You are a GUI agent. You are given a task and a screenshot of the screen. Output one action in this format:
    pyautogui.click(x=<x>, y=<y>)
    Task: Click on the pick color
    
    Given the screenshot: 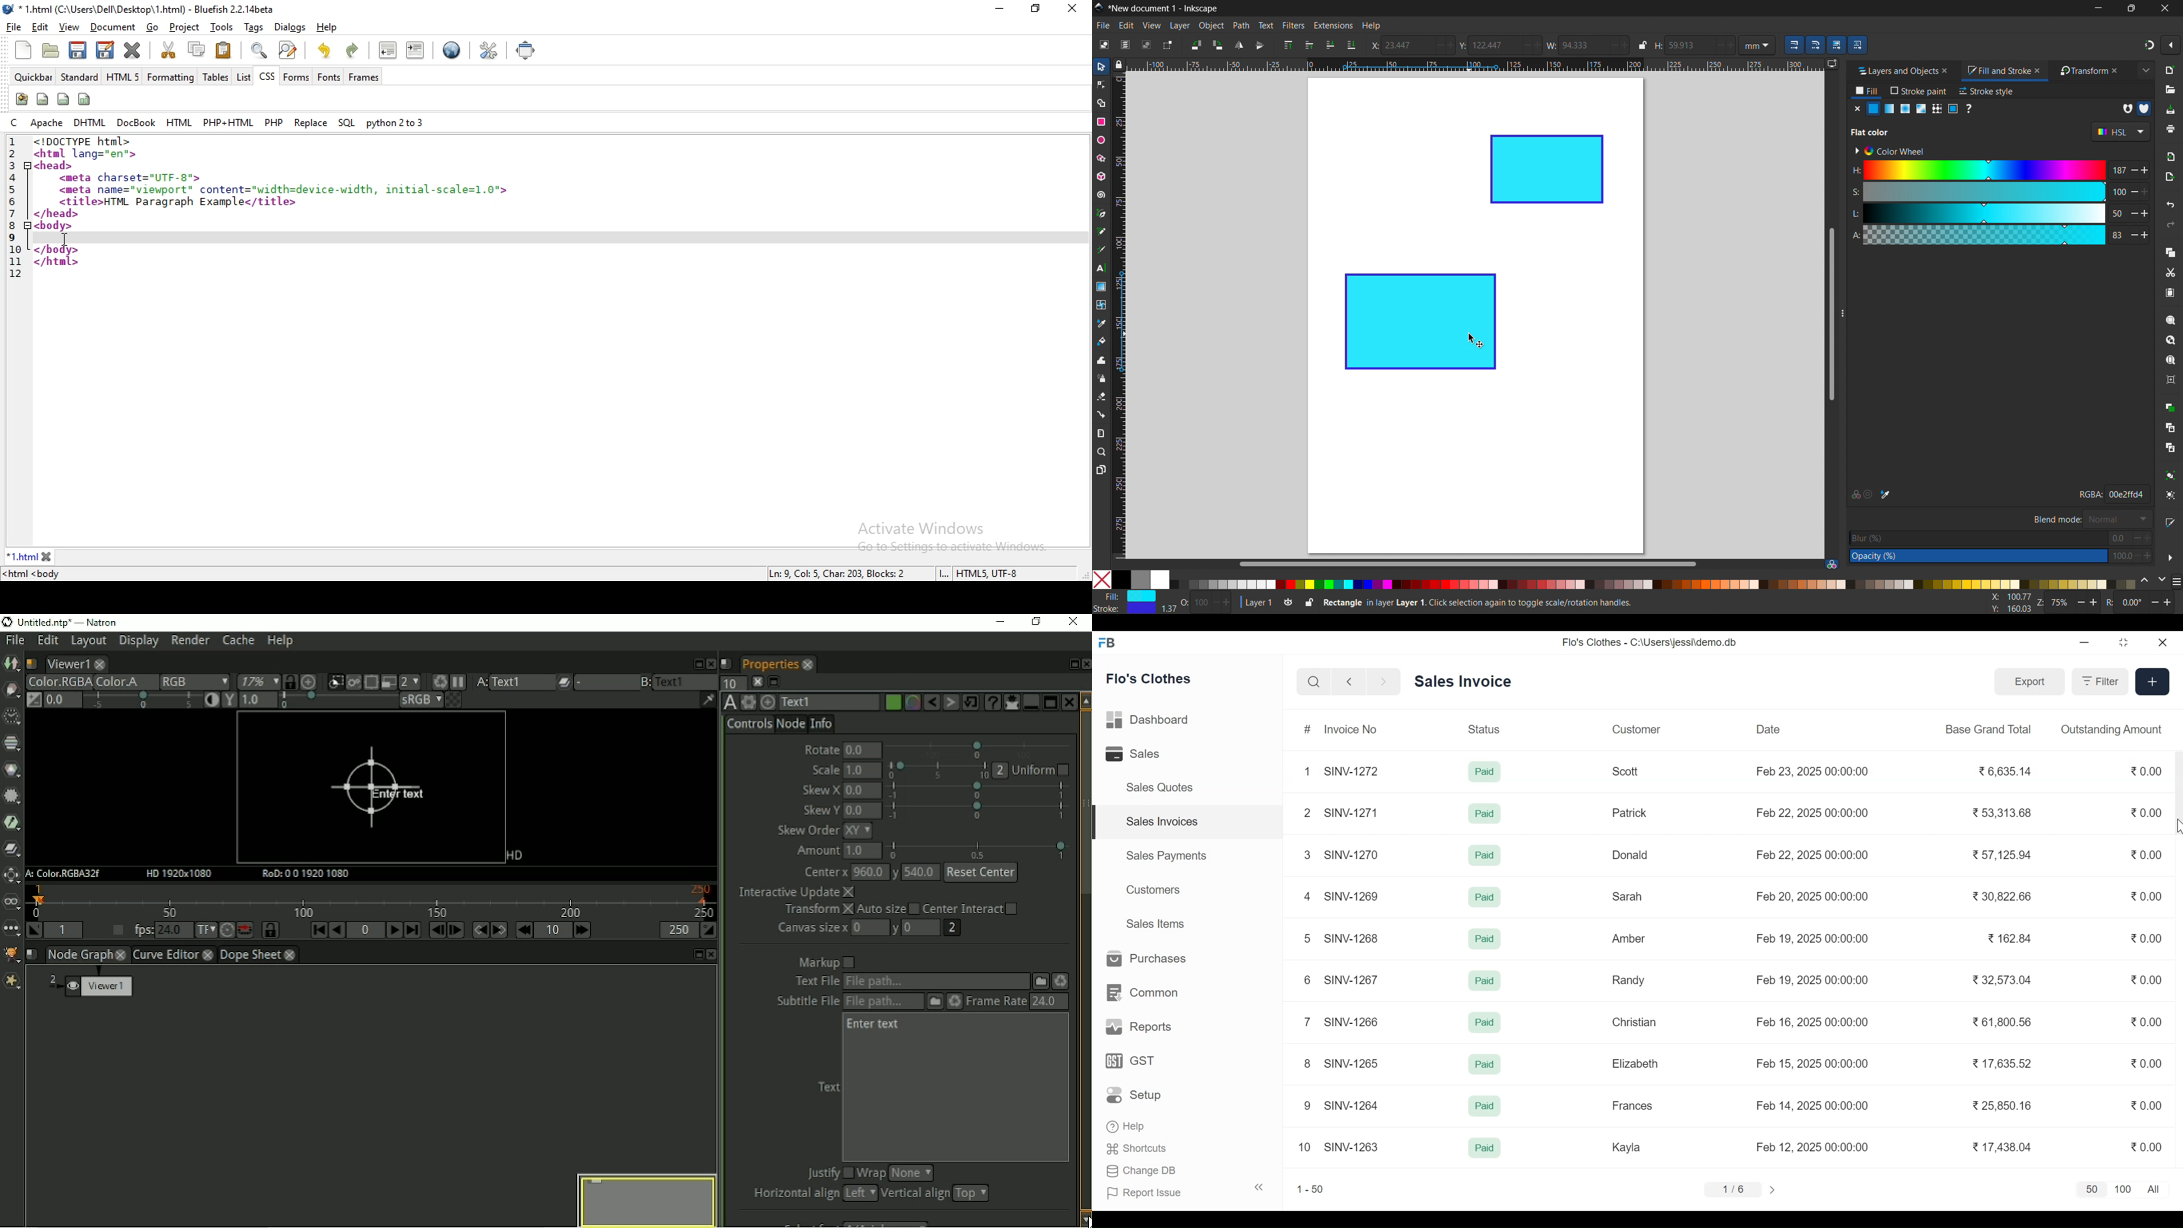 What is the action you would take?
    pyautogui.click(x=1886, y=495)
    